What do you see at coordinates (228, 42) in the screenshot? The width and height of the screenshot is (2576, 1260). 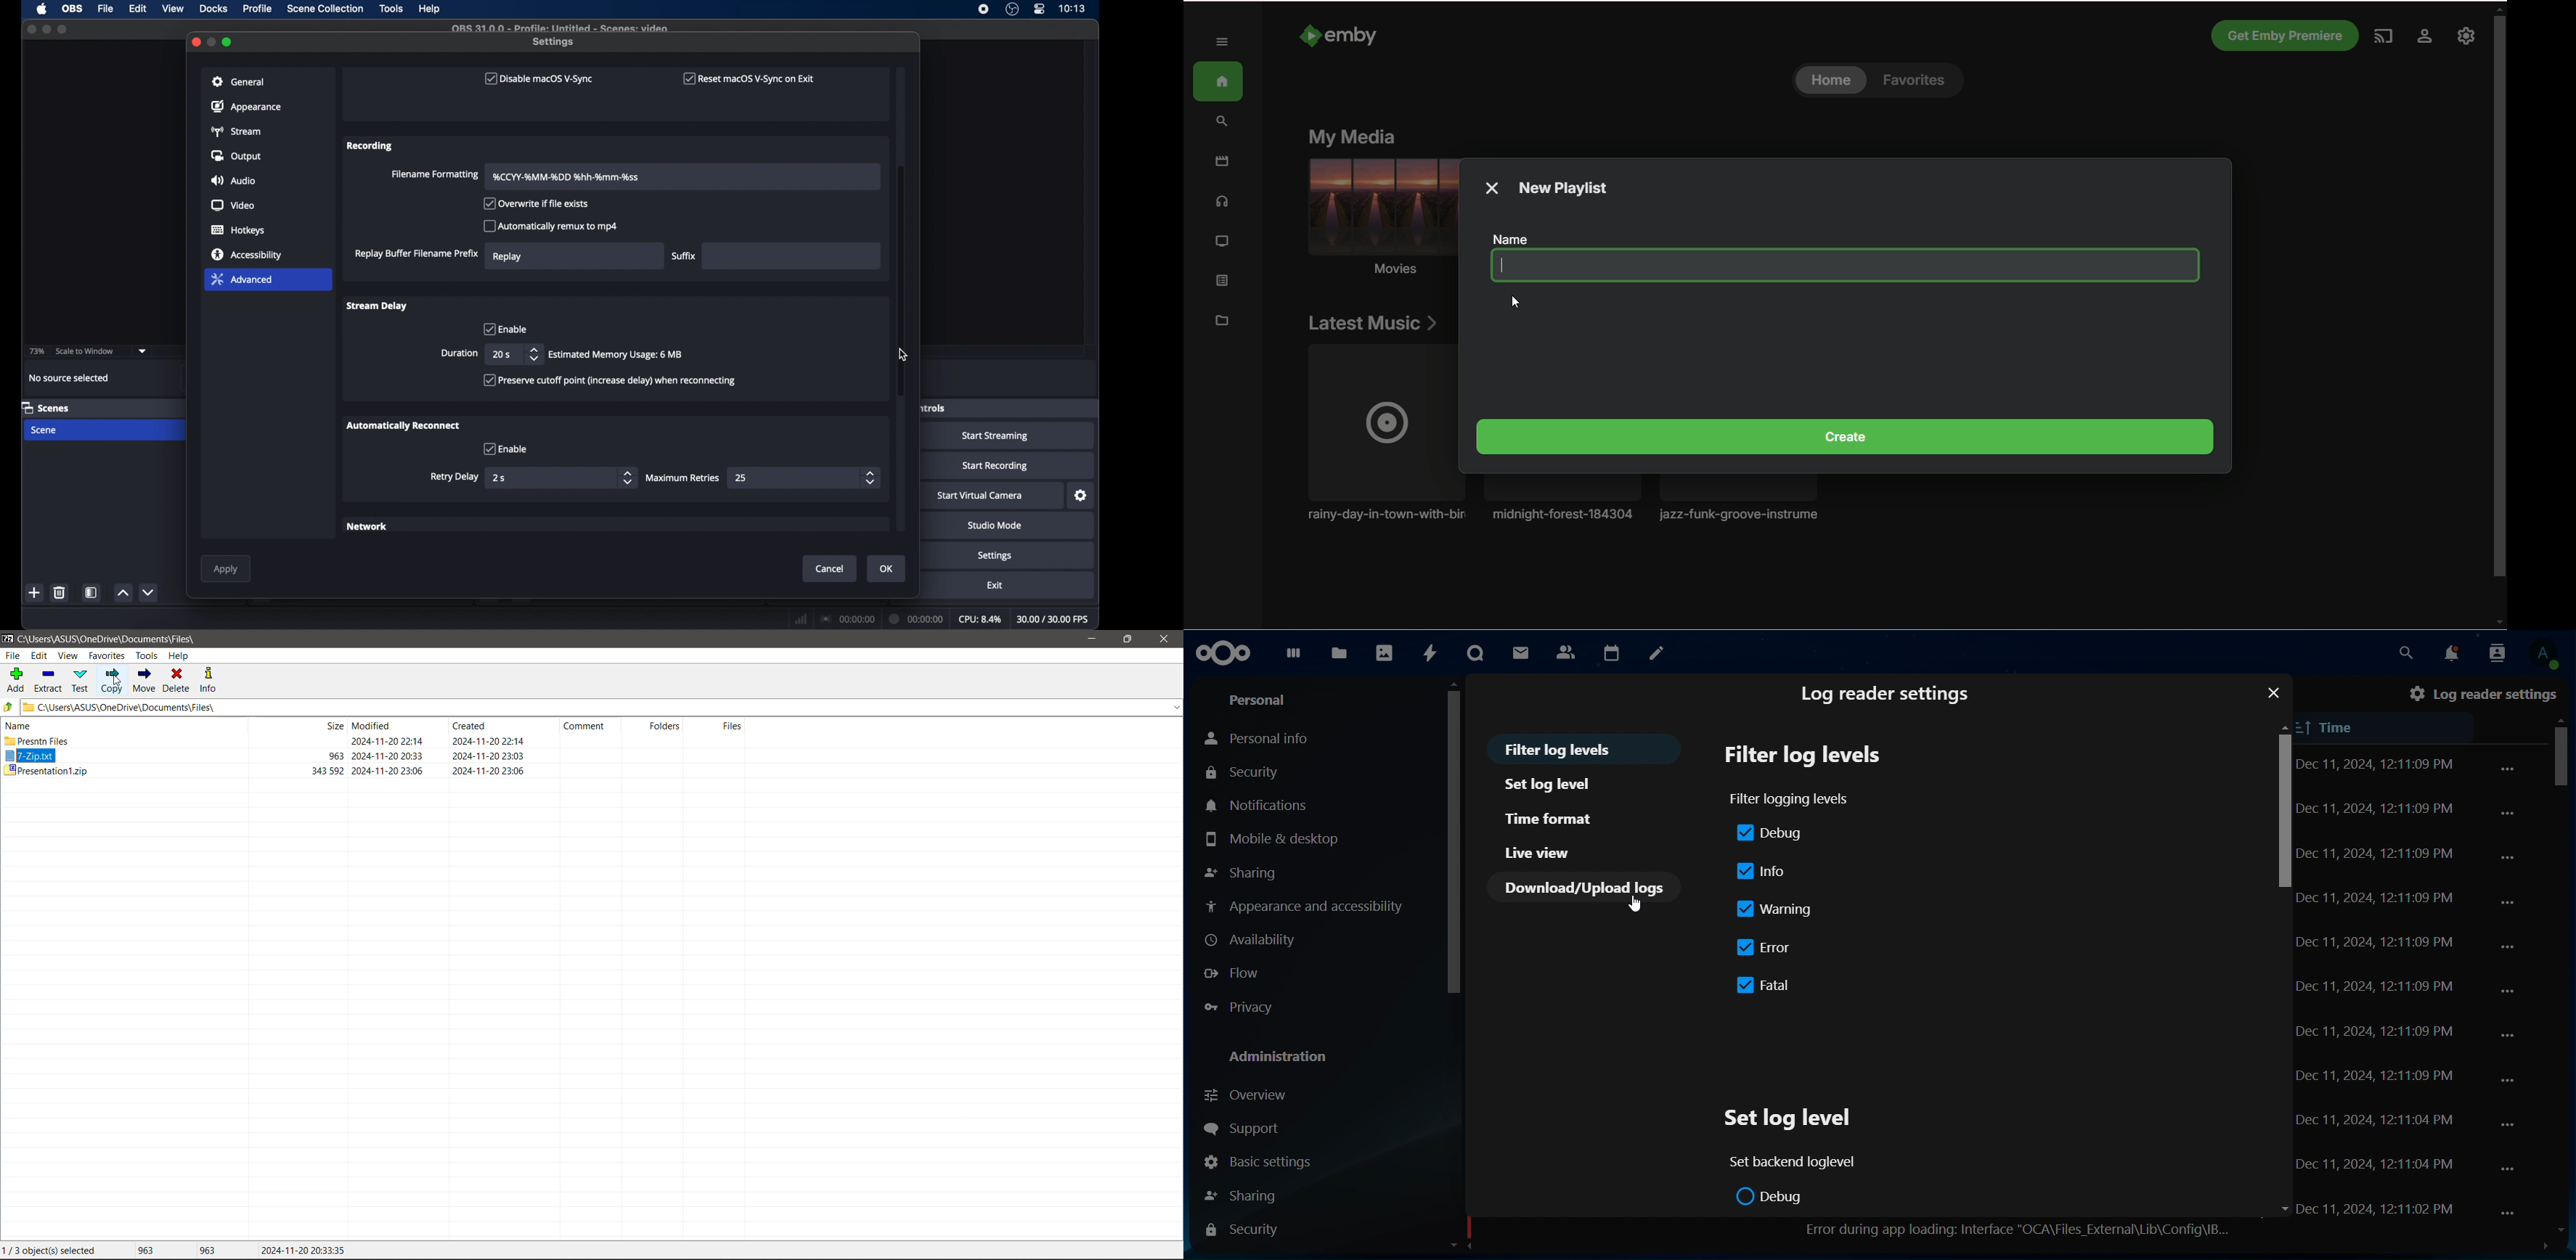 I see `maximize` at bounding box center [228, 42].